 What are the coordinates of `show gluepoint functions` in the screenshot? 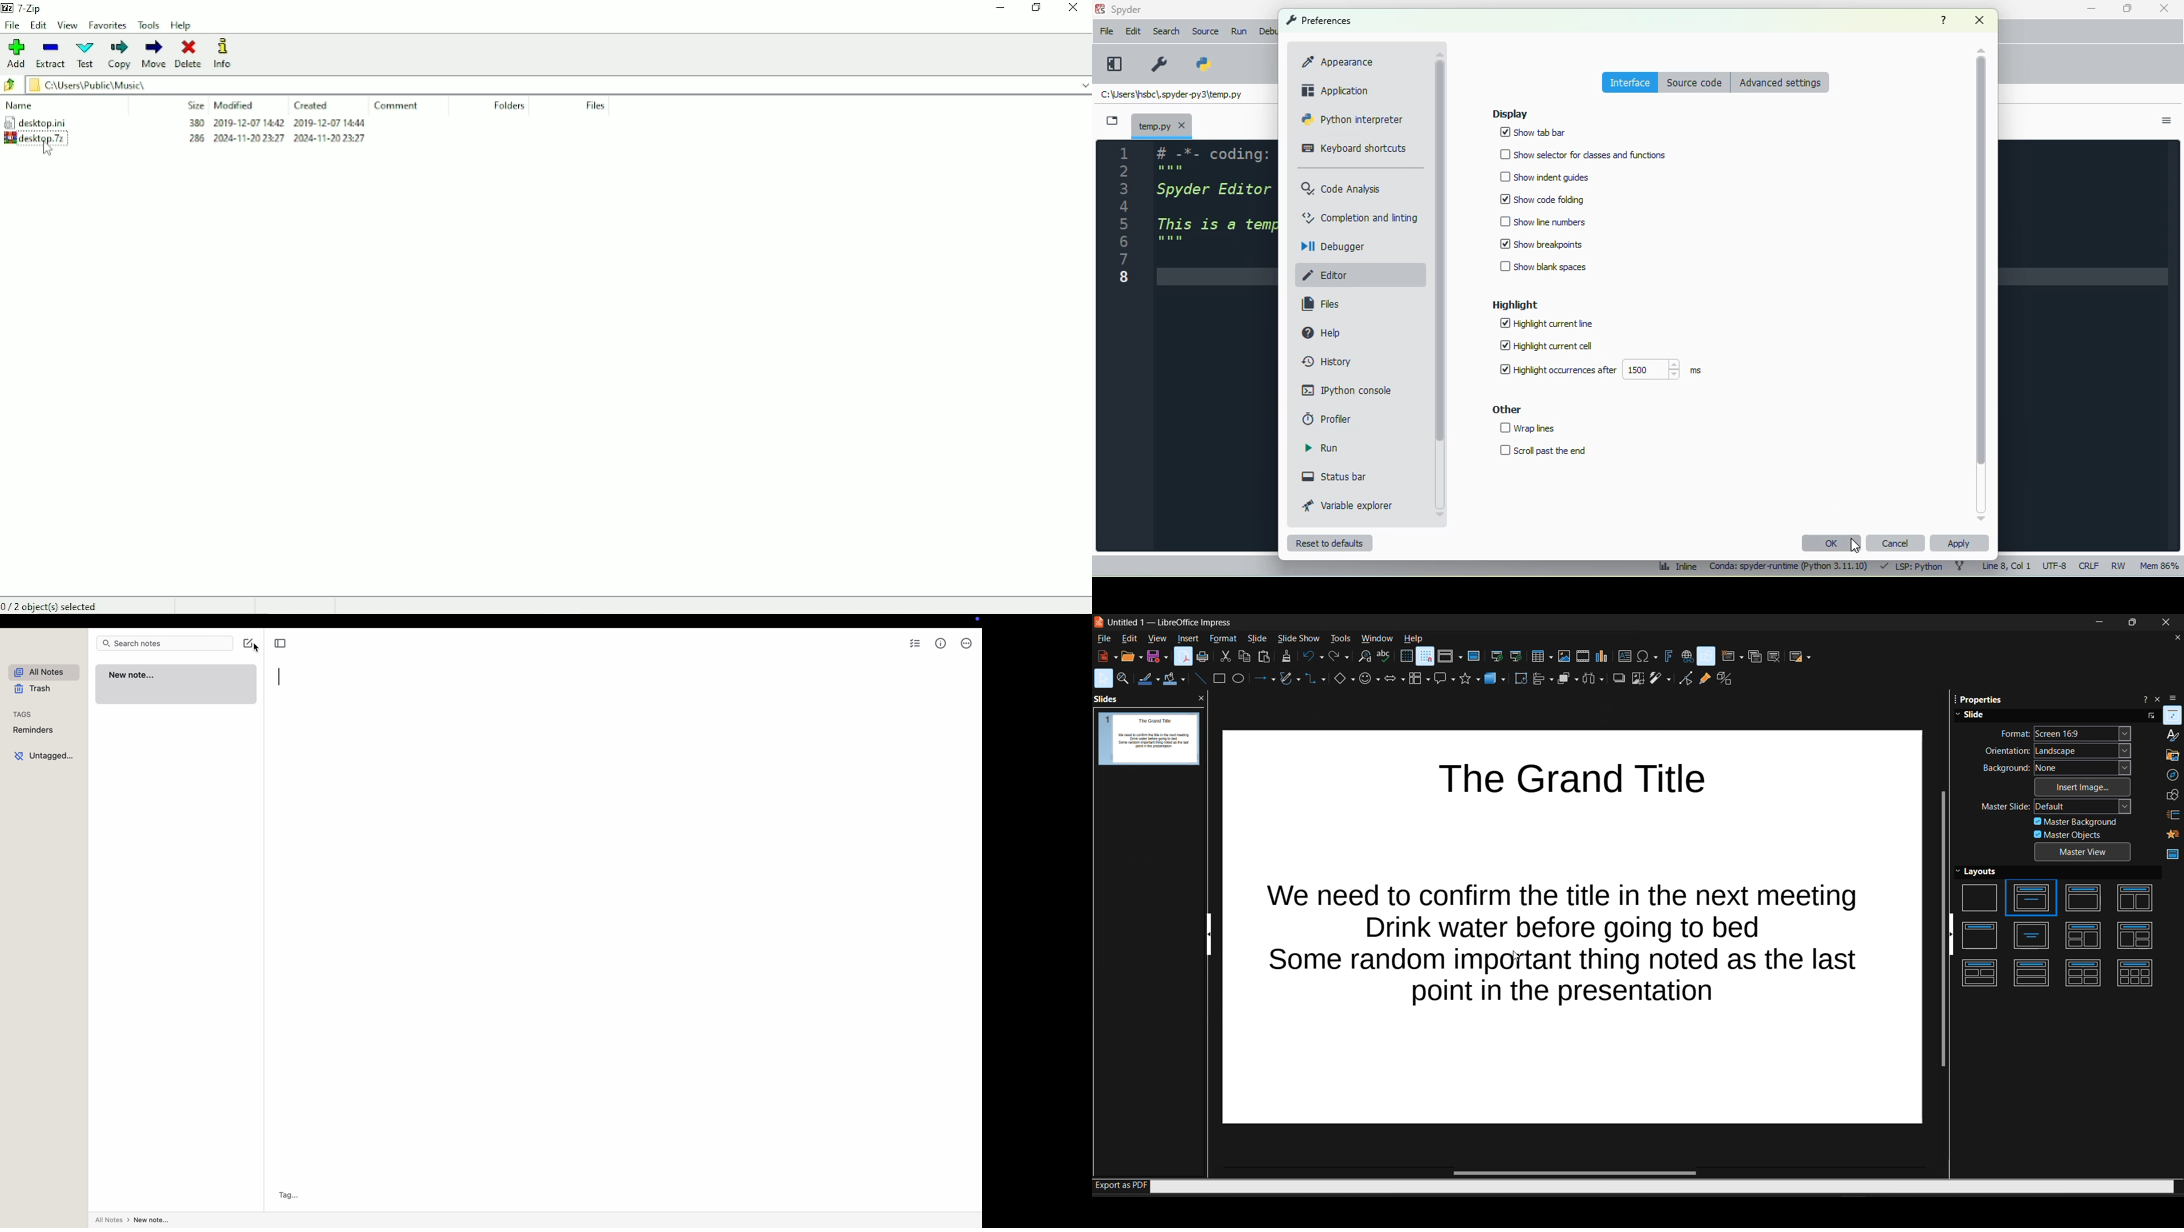 It's located at (1704, 679).